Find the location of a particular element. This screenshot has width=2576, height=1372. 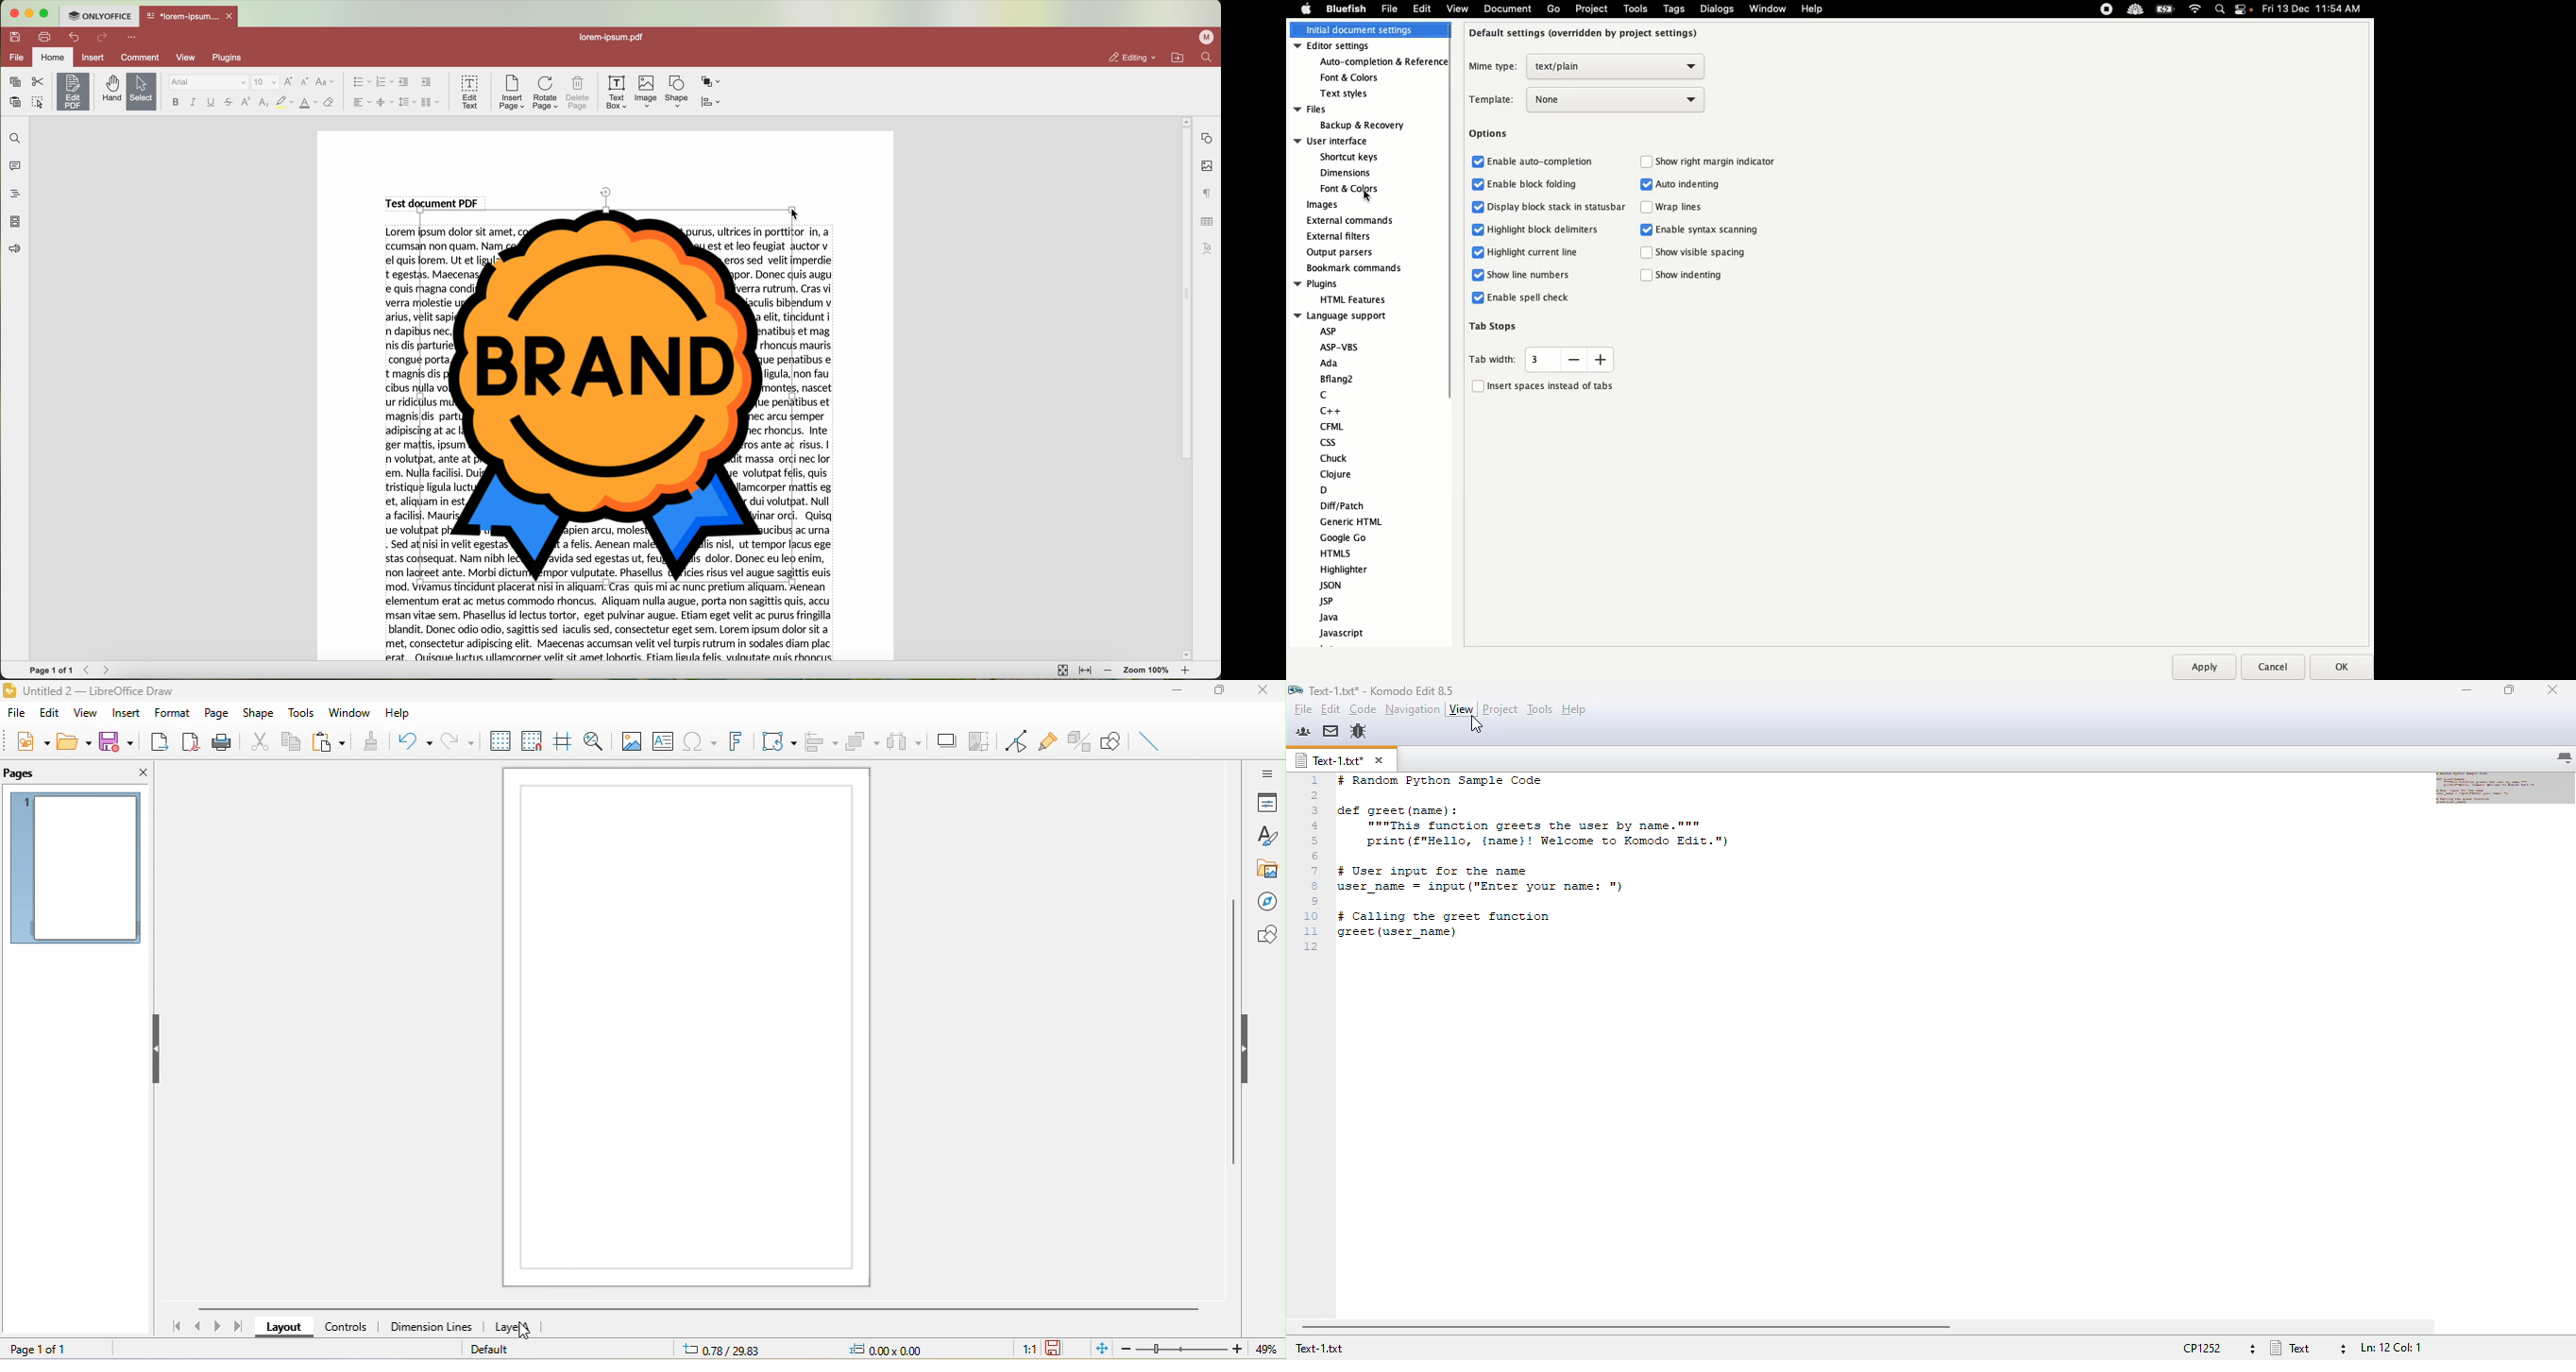

underline is located at coordinates (212, 104).